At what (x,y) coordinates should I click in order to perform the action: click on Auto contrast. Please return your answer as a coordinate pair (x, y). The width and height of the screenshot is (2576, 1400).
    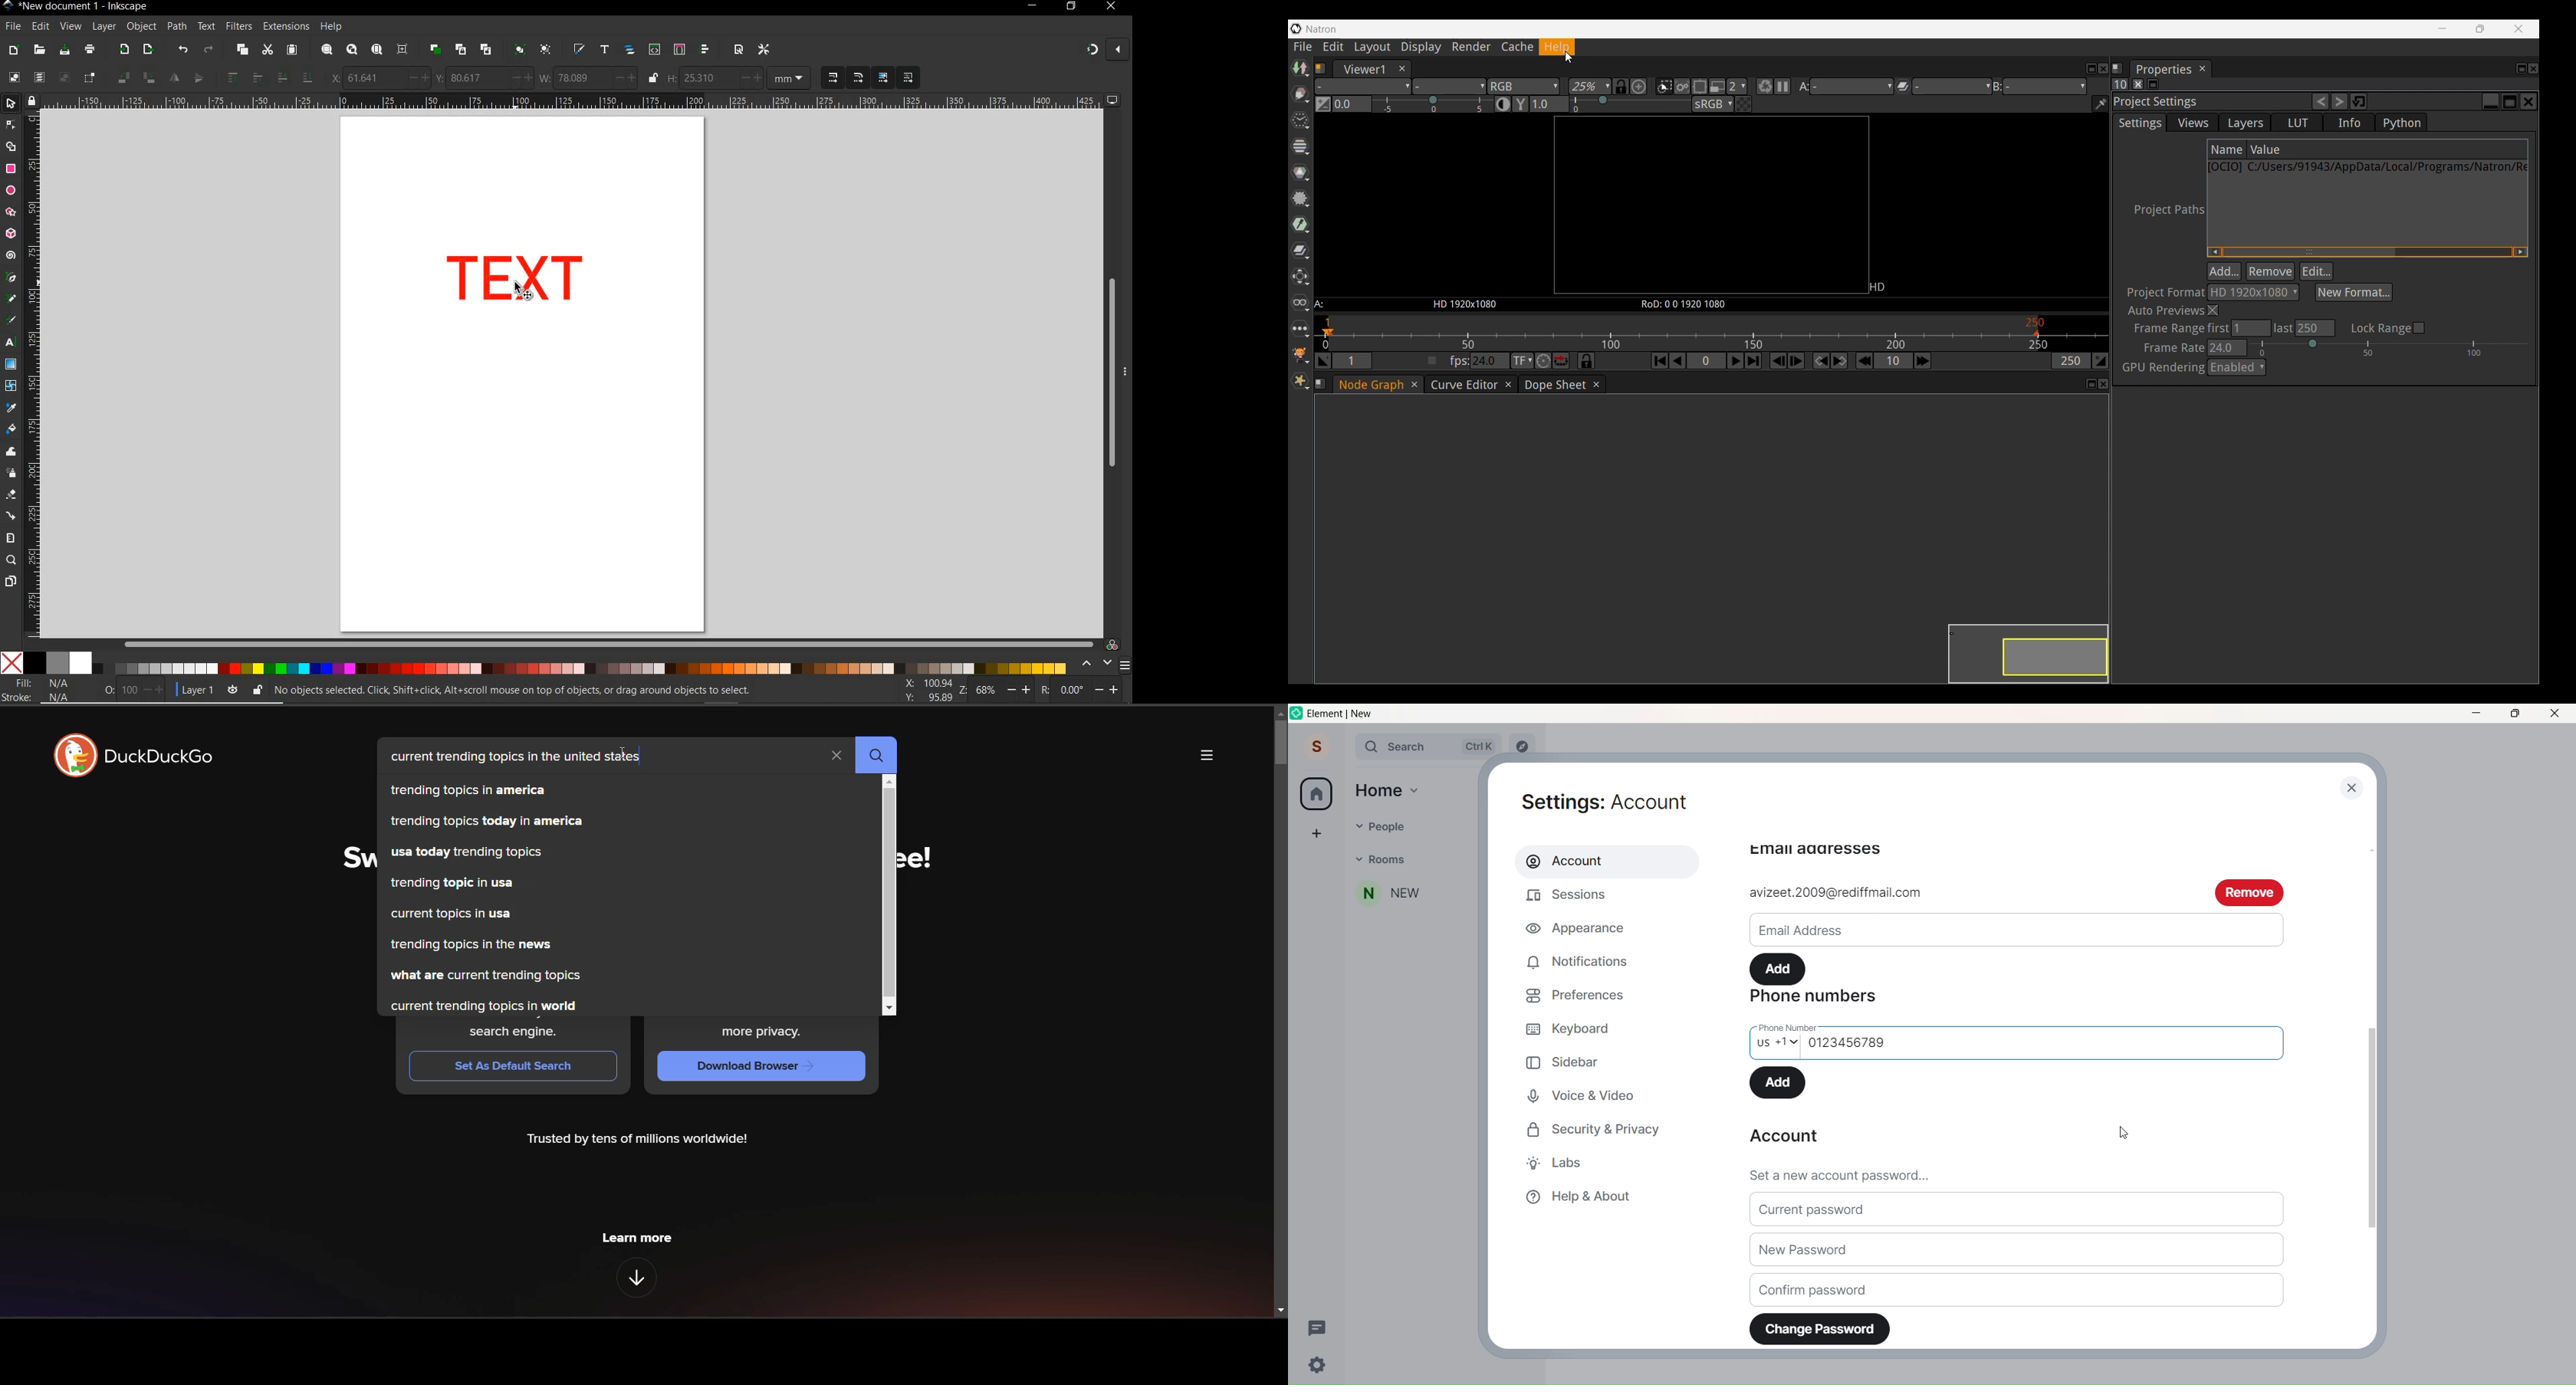
    Looking at the image, I should click on (1502, 104).